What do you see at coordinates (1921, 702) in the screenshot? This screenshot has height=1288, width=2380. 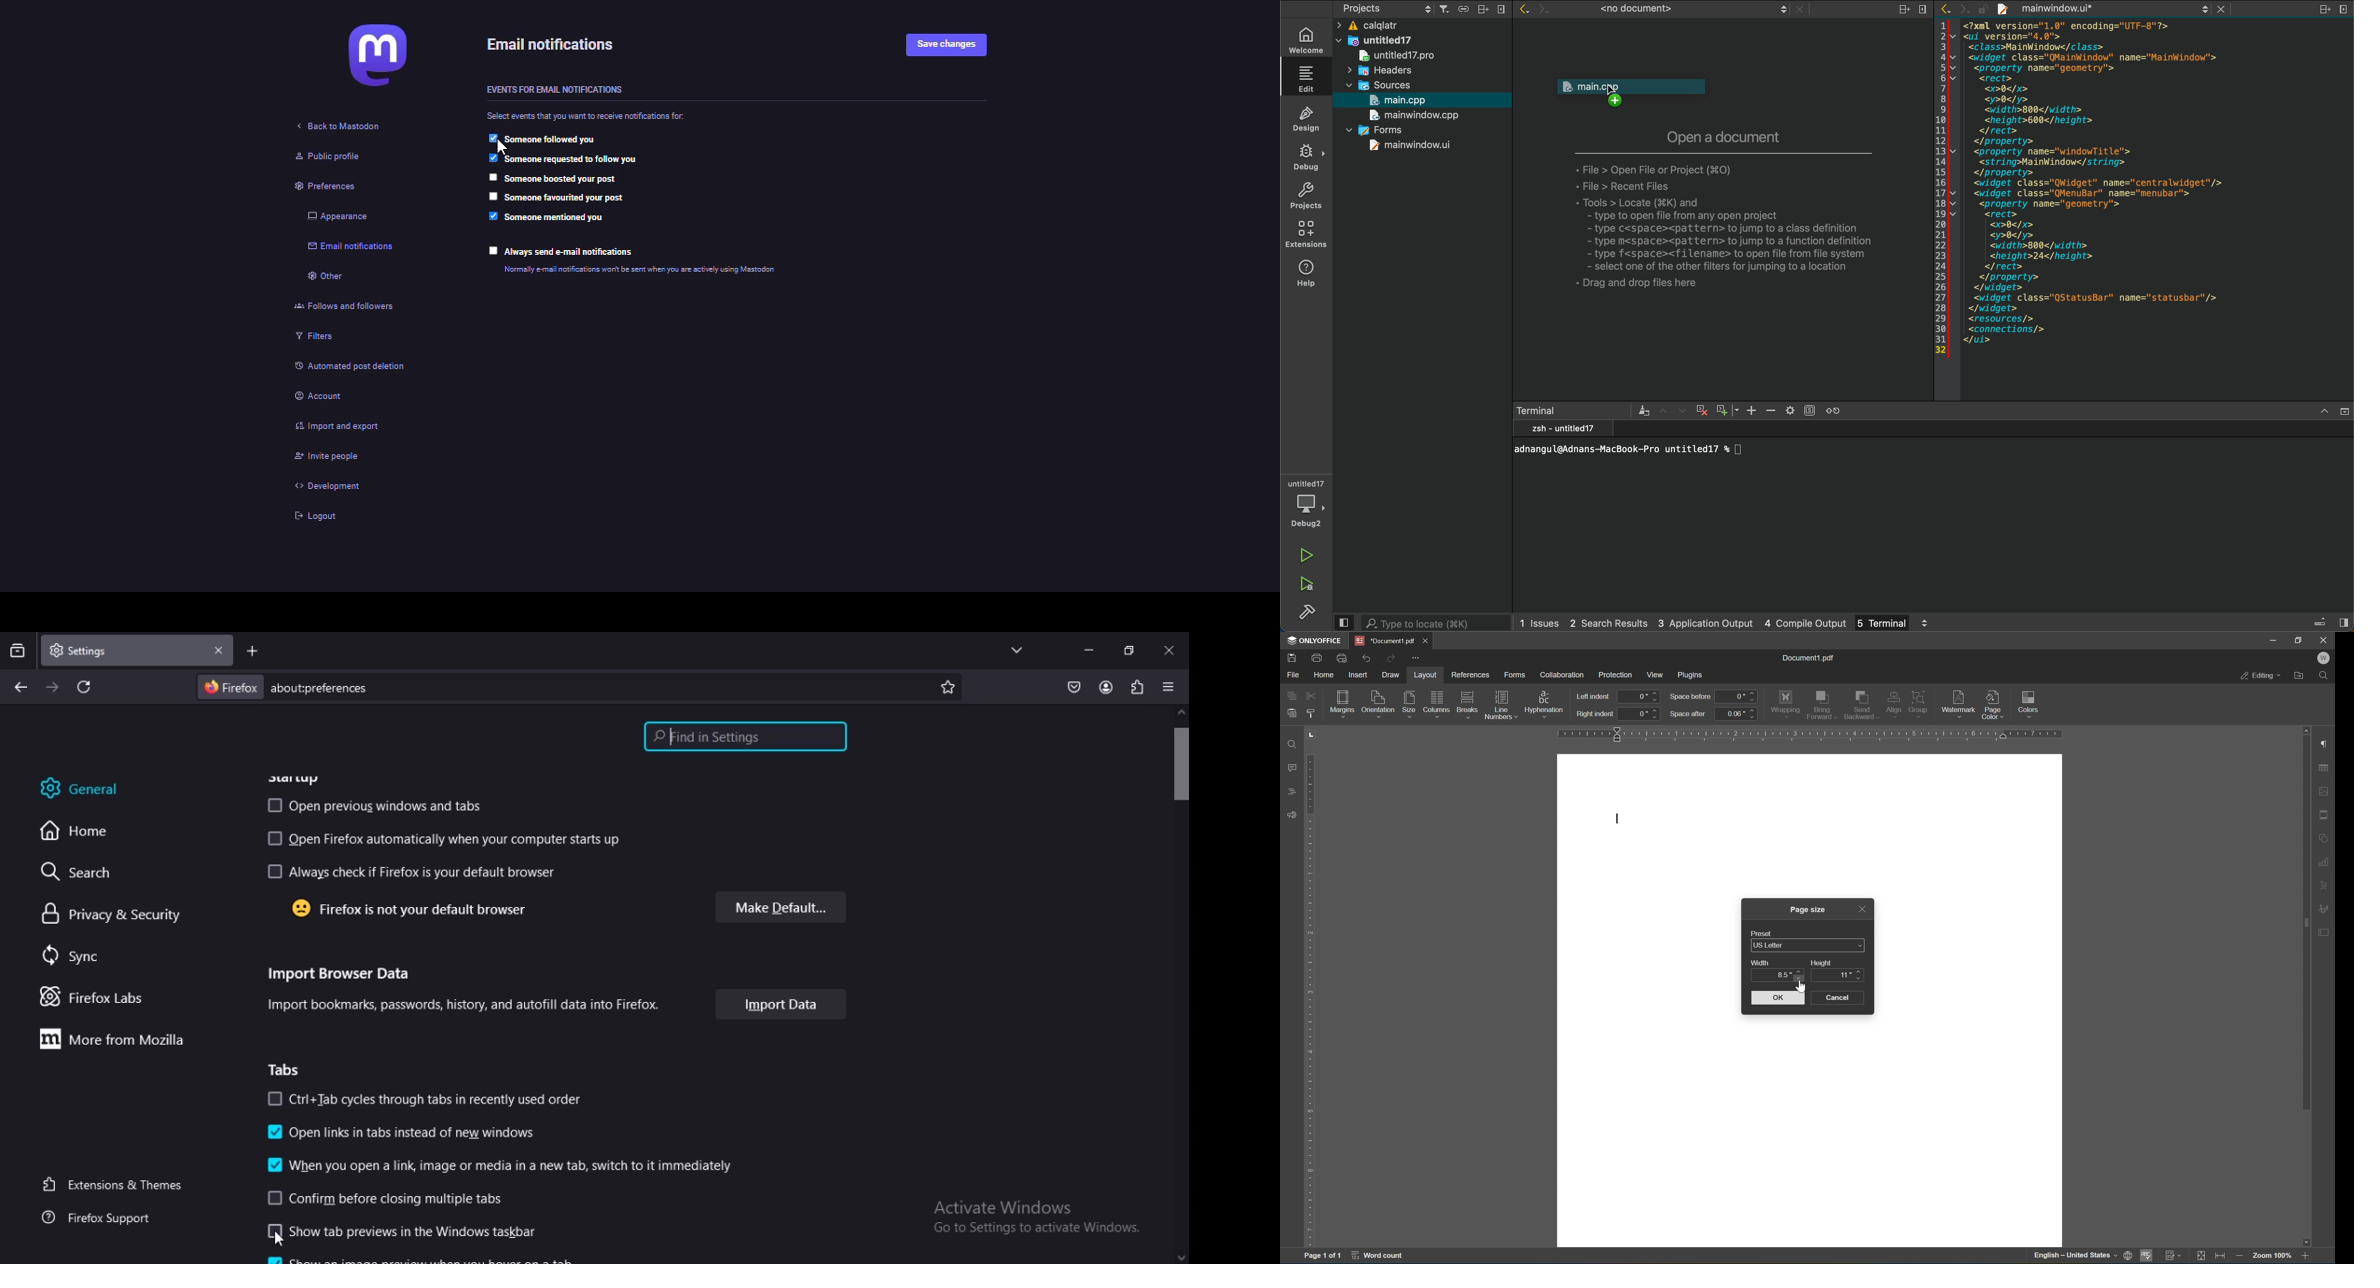 I see `group` at bounding box center [1921, 702].